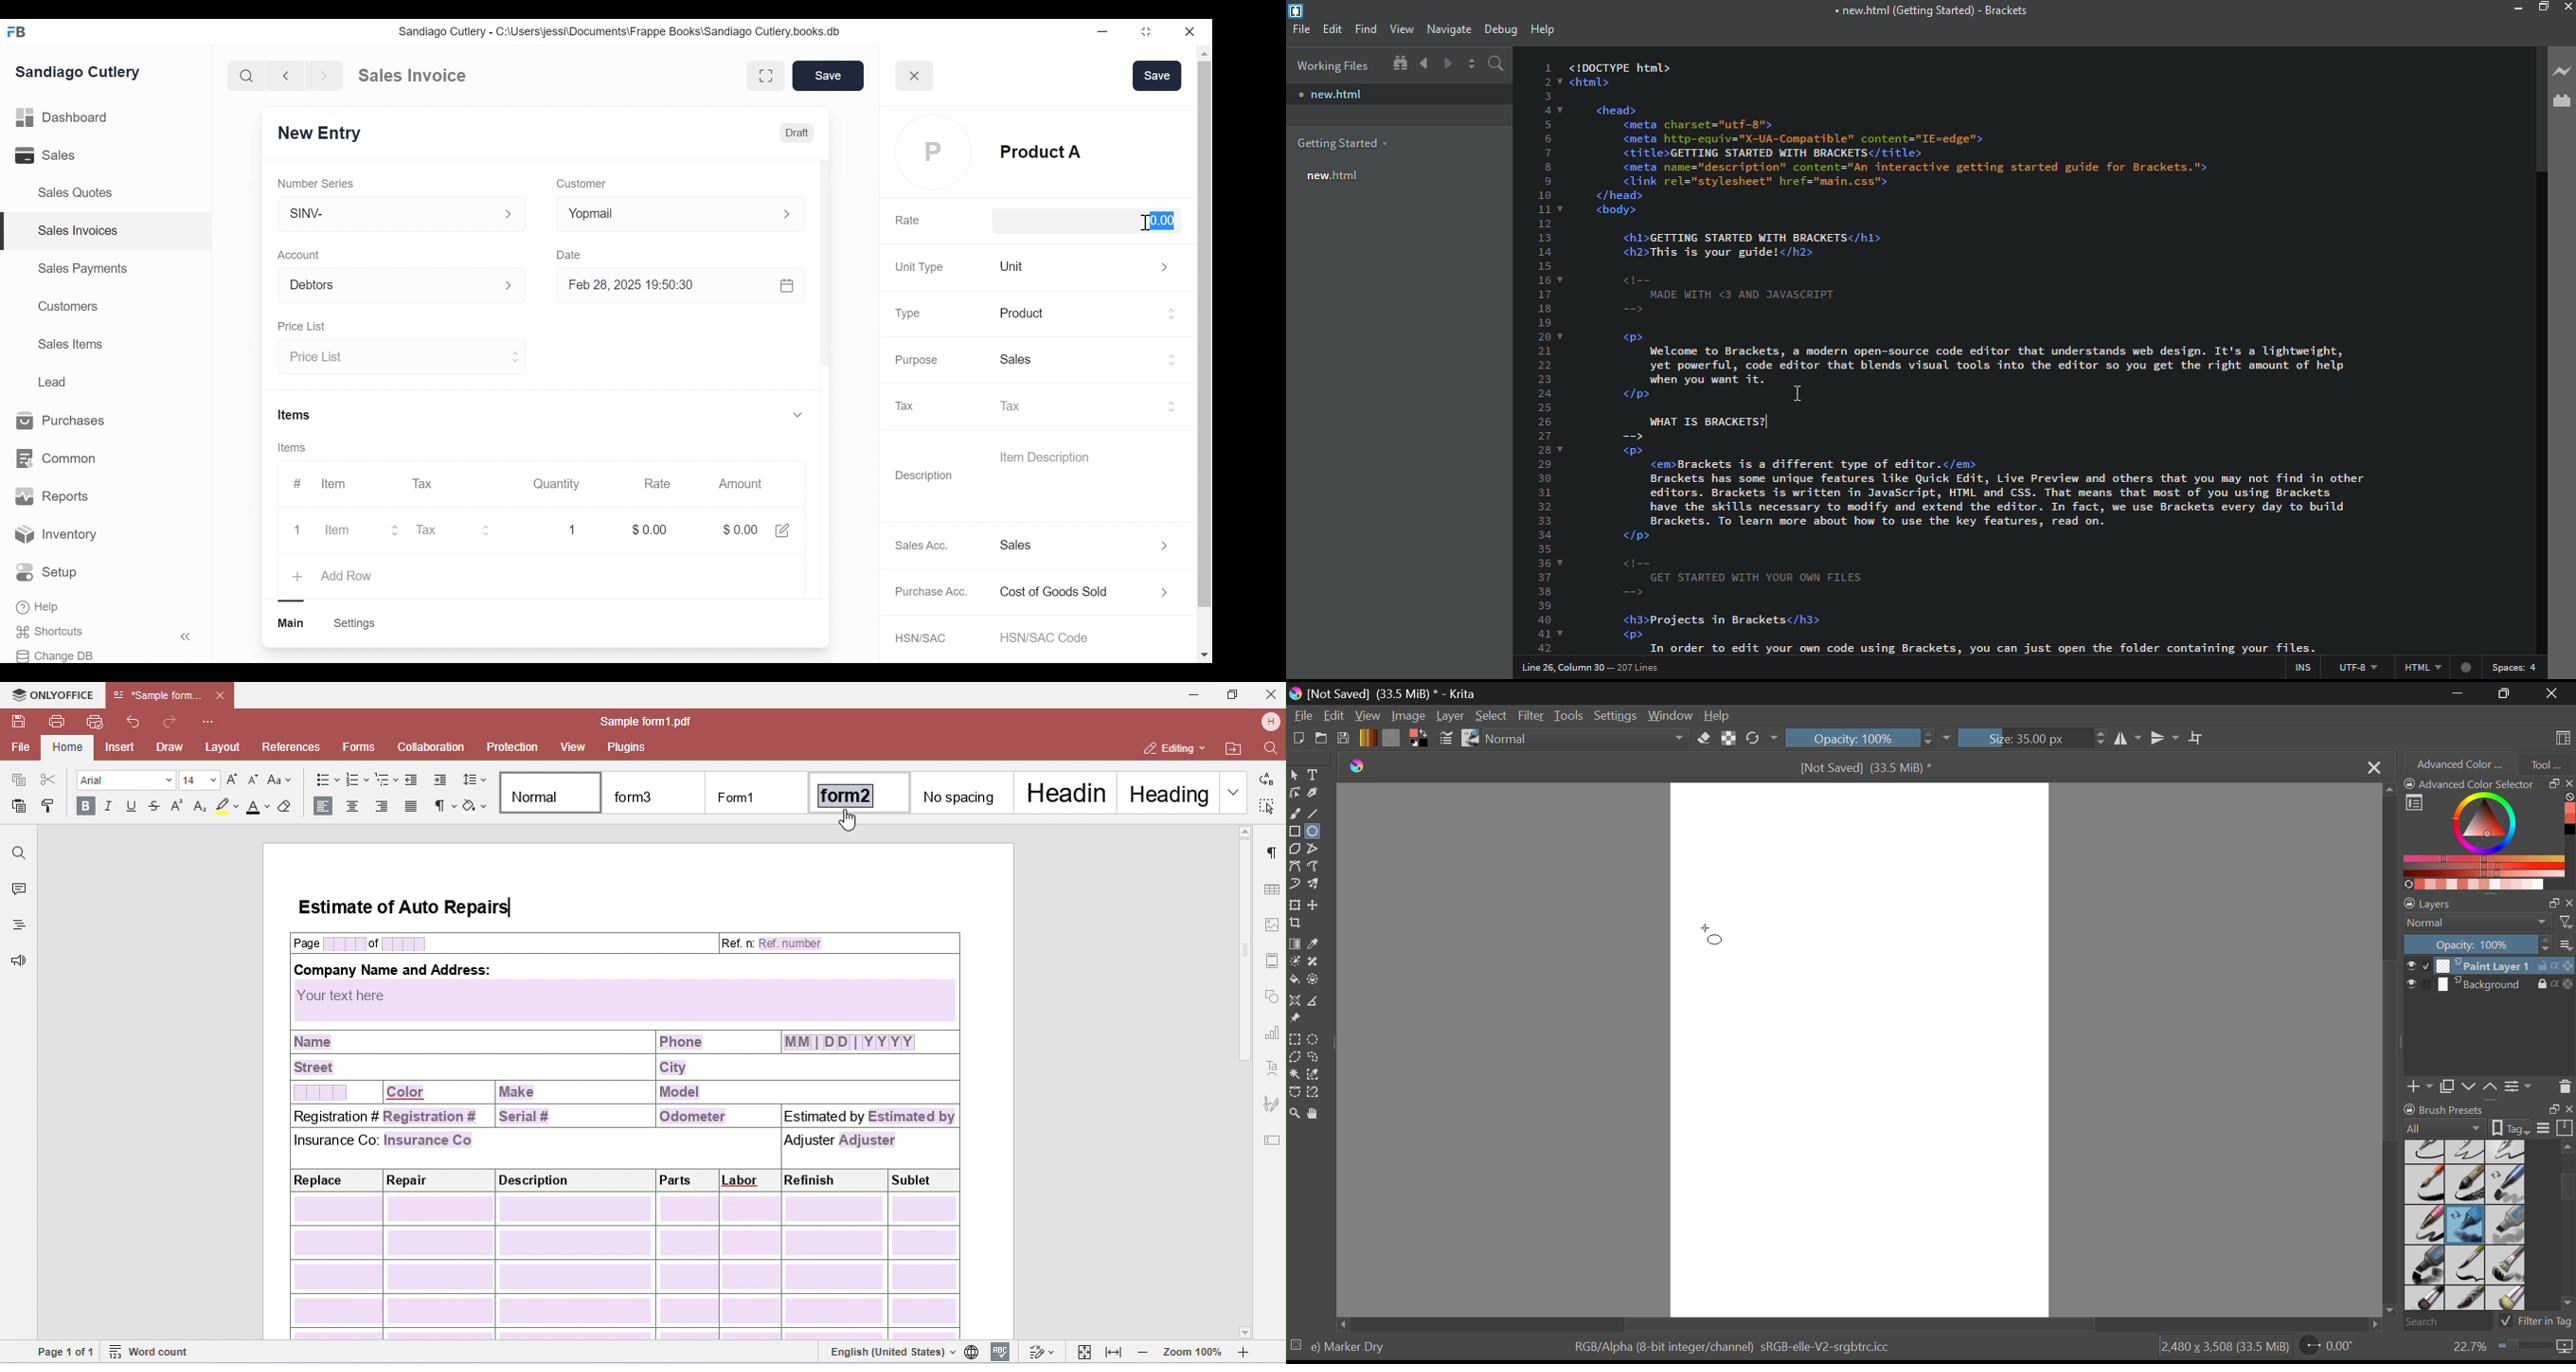  Describe the element at coordinates (574, 529) in the screenshot. I see `1 ` at that location.